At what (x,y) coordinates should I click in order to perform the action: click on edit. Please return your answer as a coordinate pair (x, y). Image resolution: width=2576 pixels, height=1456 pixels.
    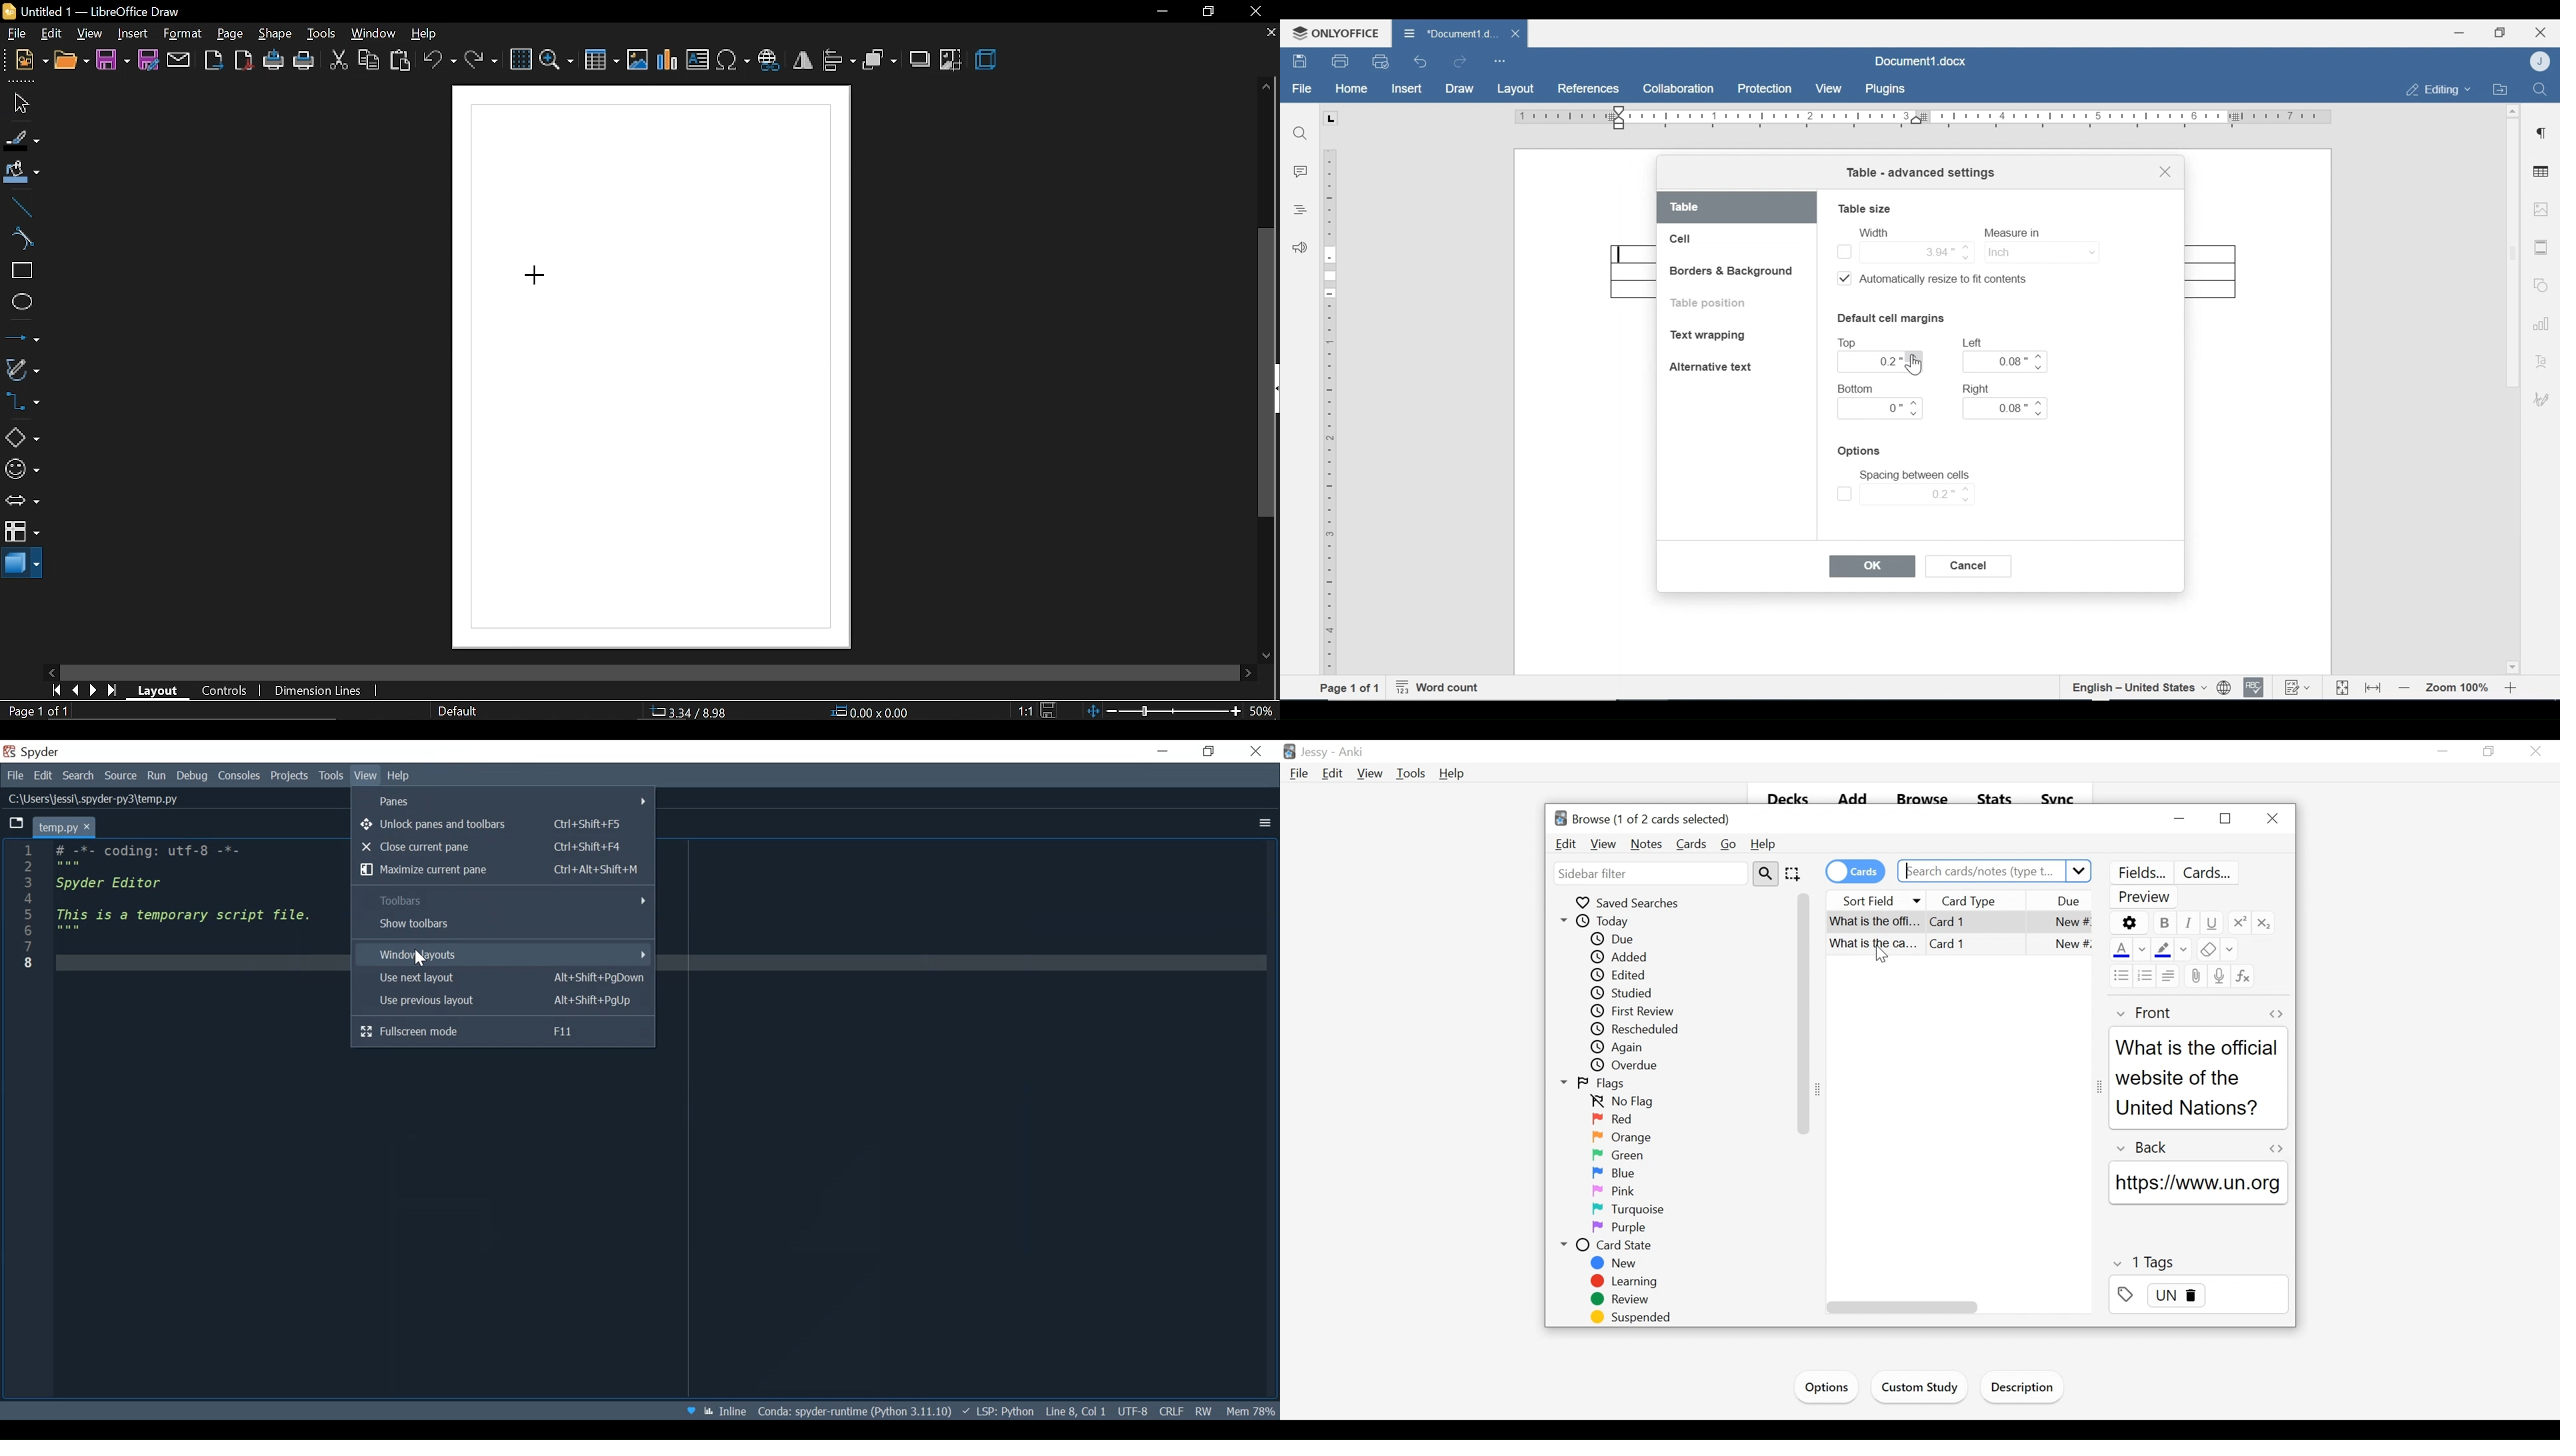
    Looking at the image, I should click on (52, 35).